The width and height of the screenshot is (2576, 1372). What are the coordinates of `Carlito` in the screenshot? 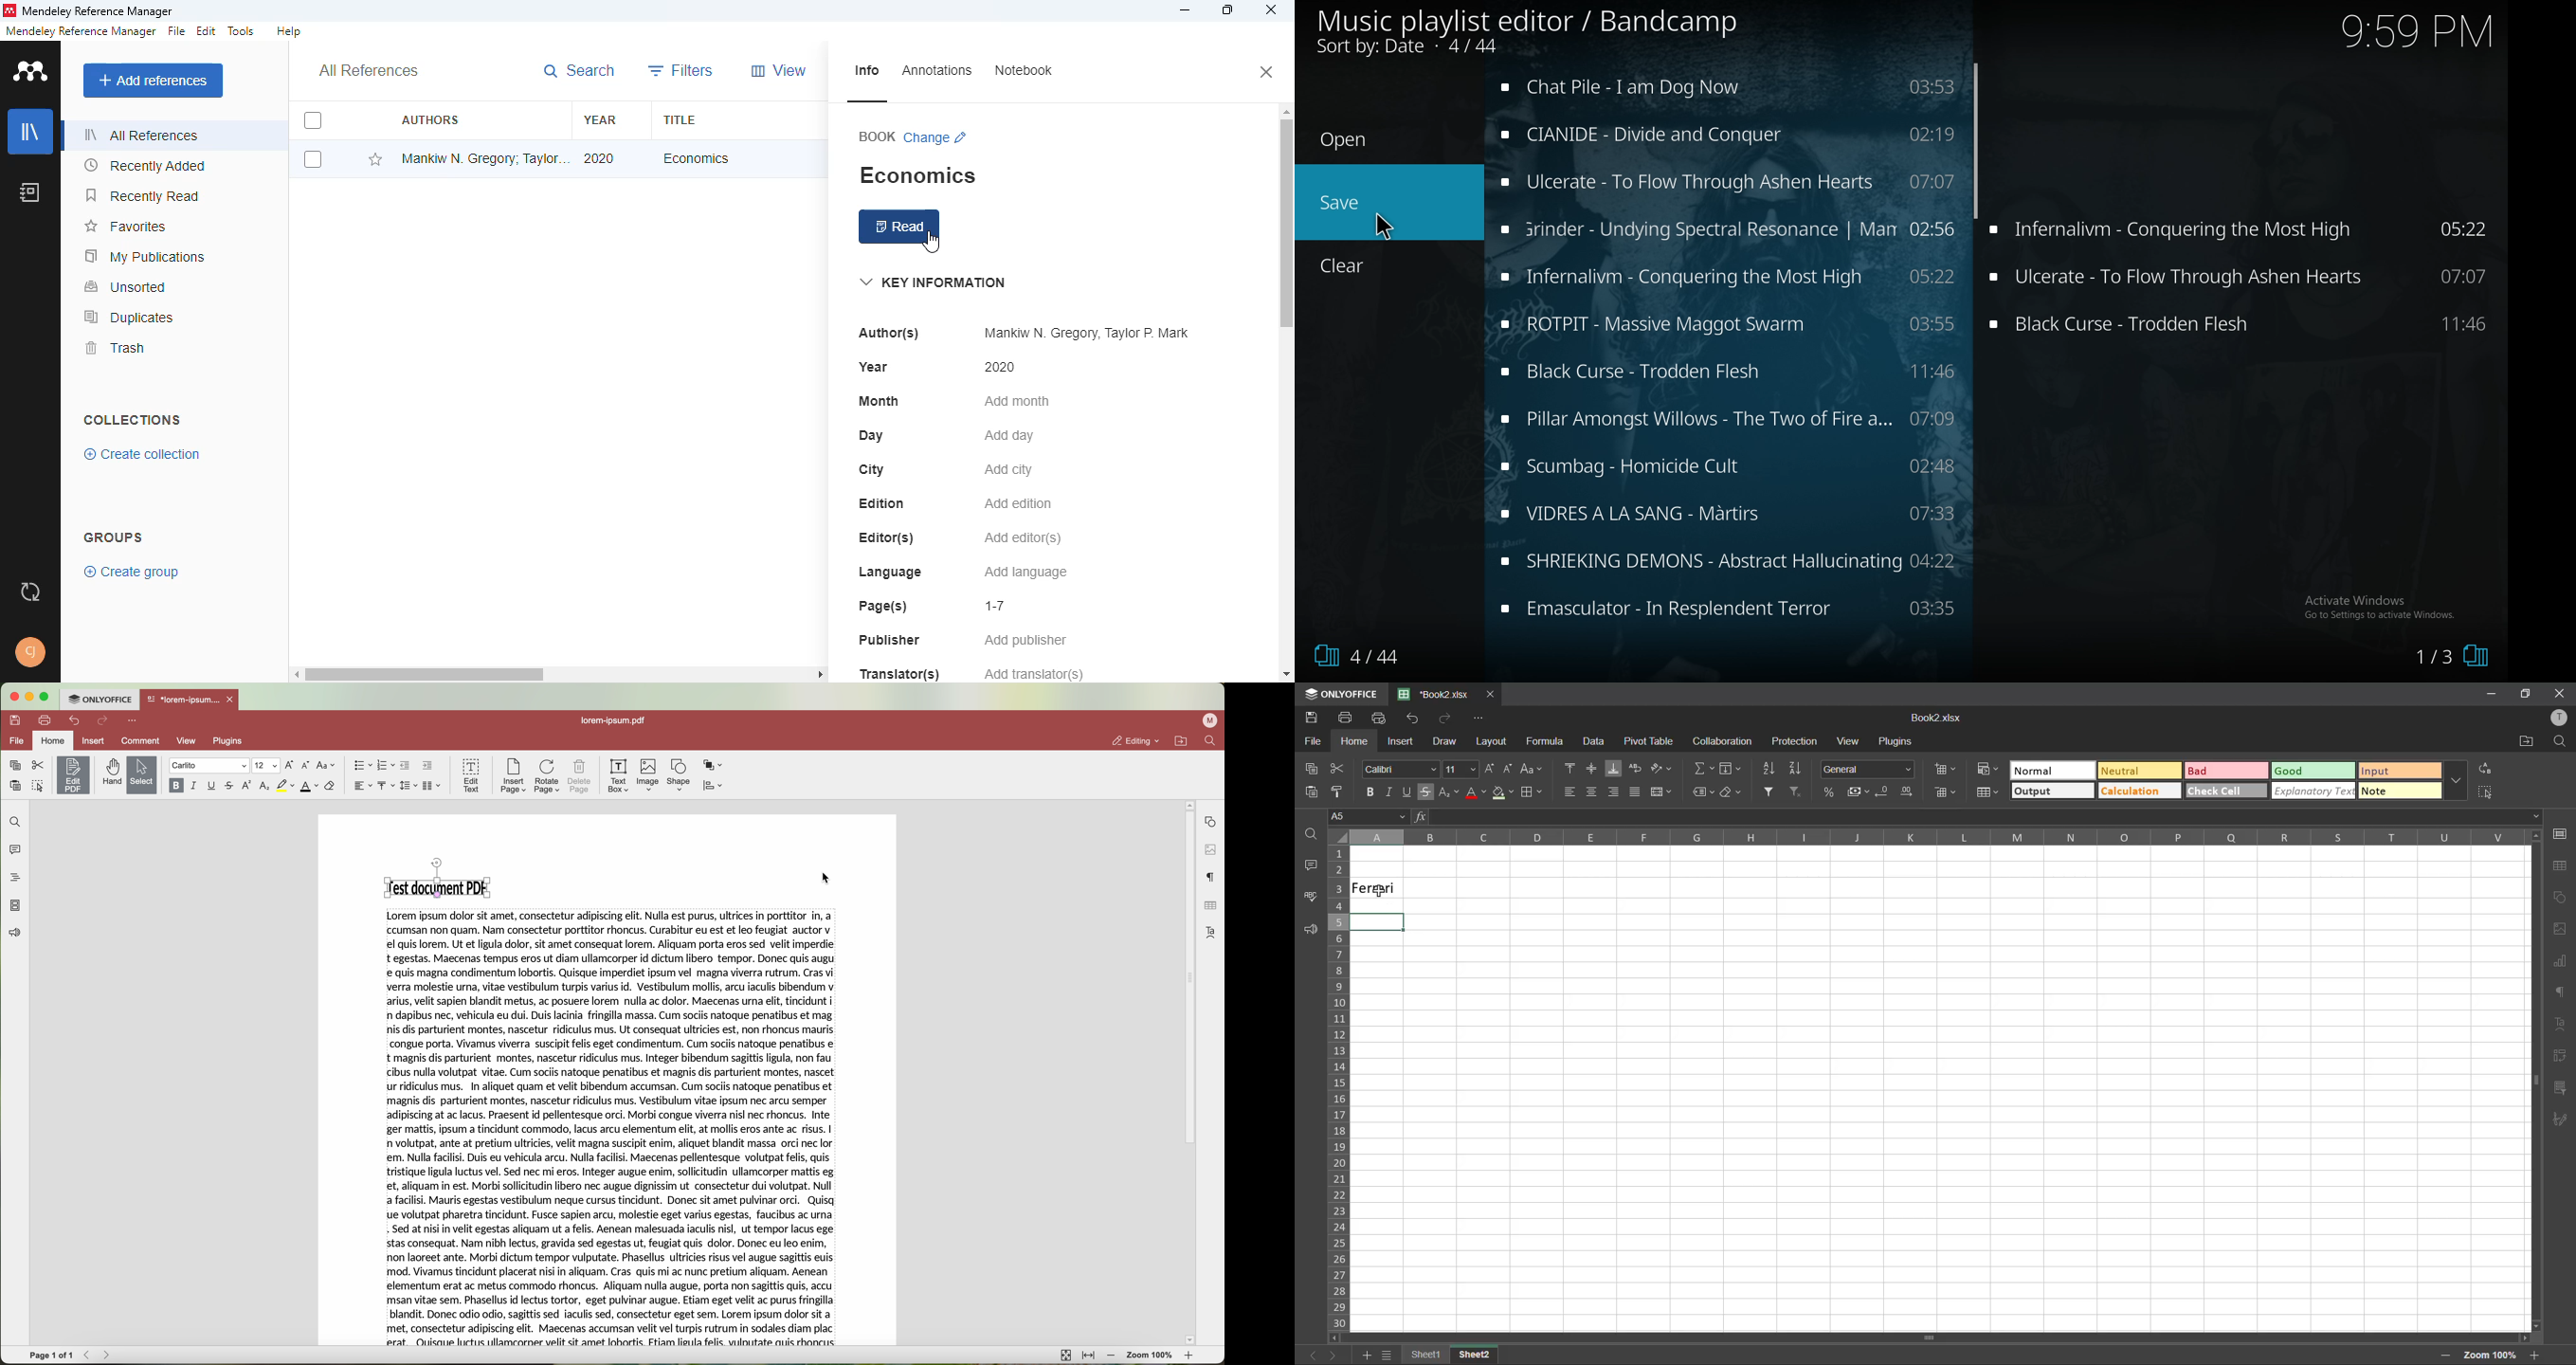 It's located at (208, 766).